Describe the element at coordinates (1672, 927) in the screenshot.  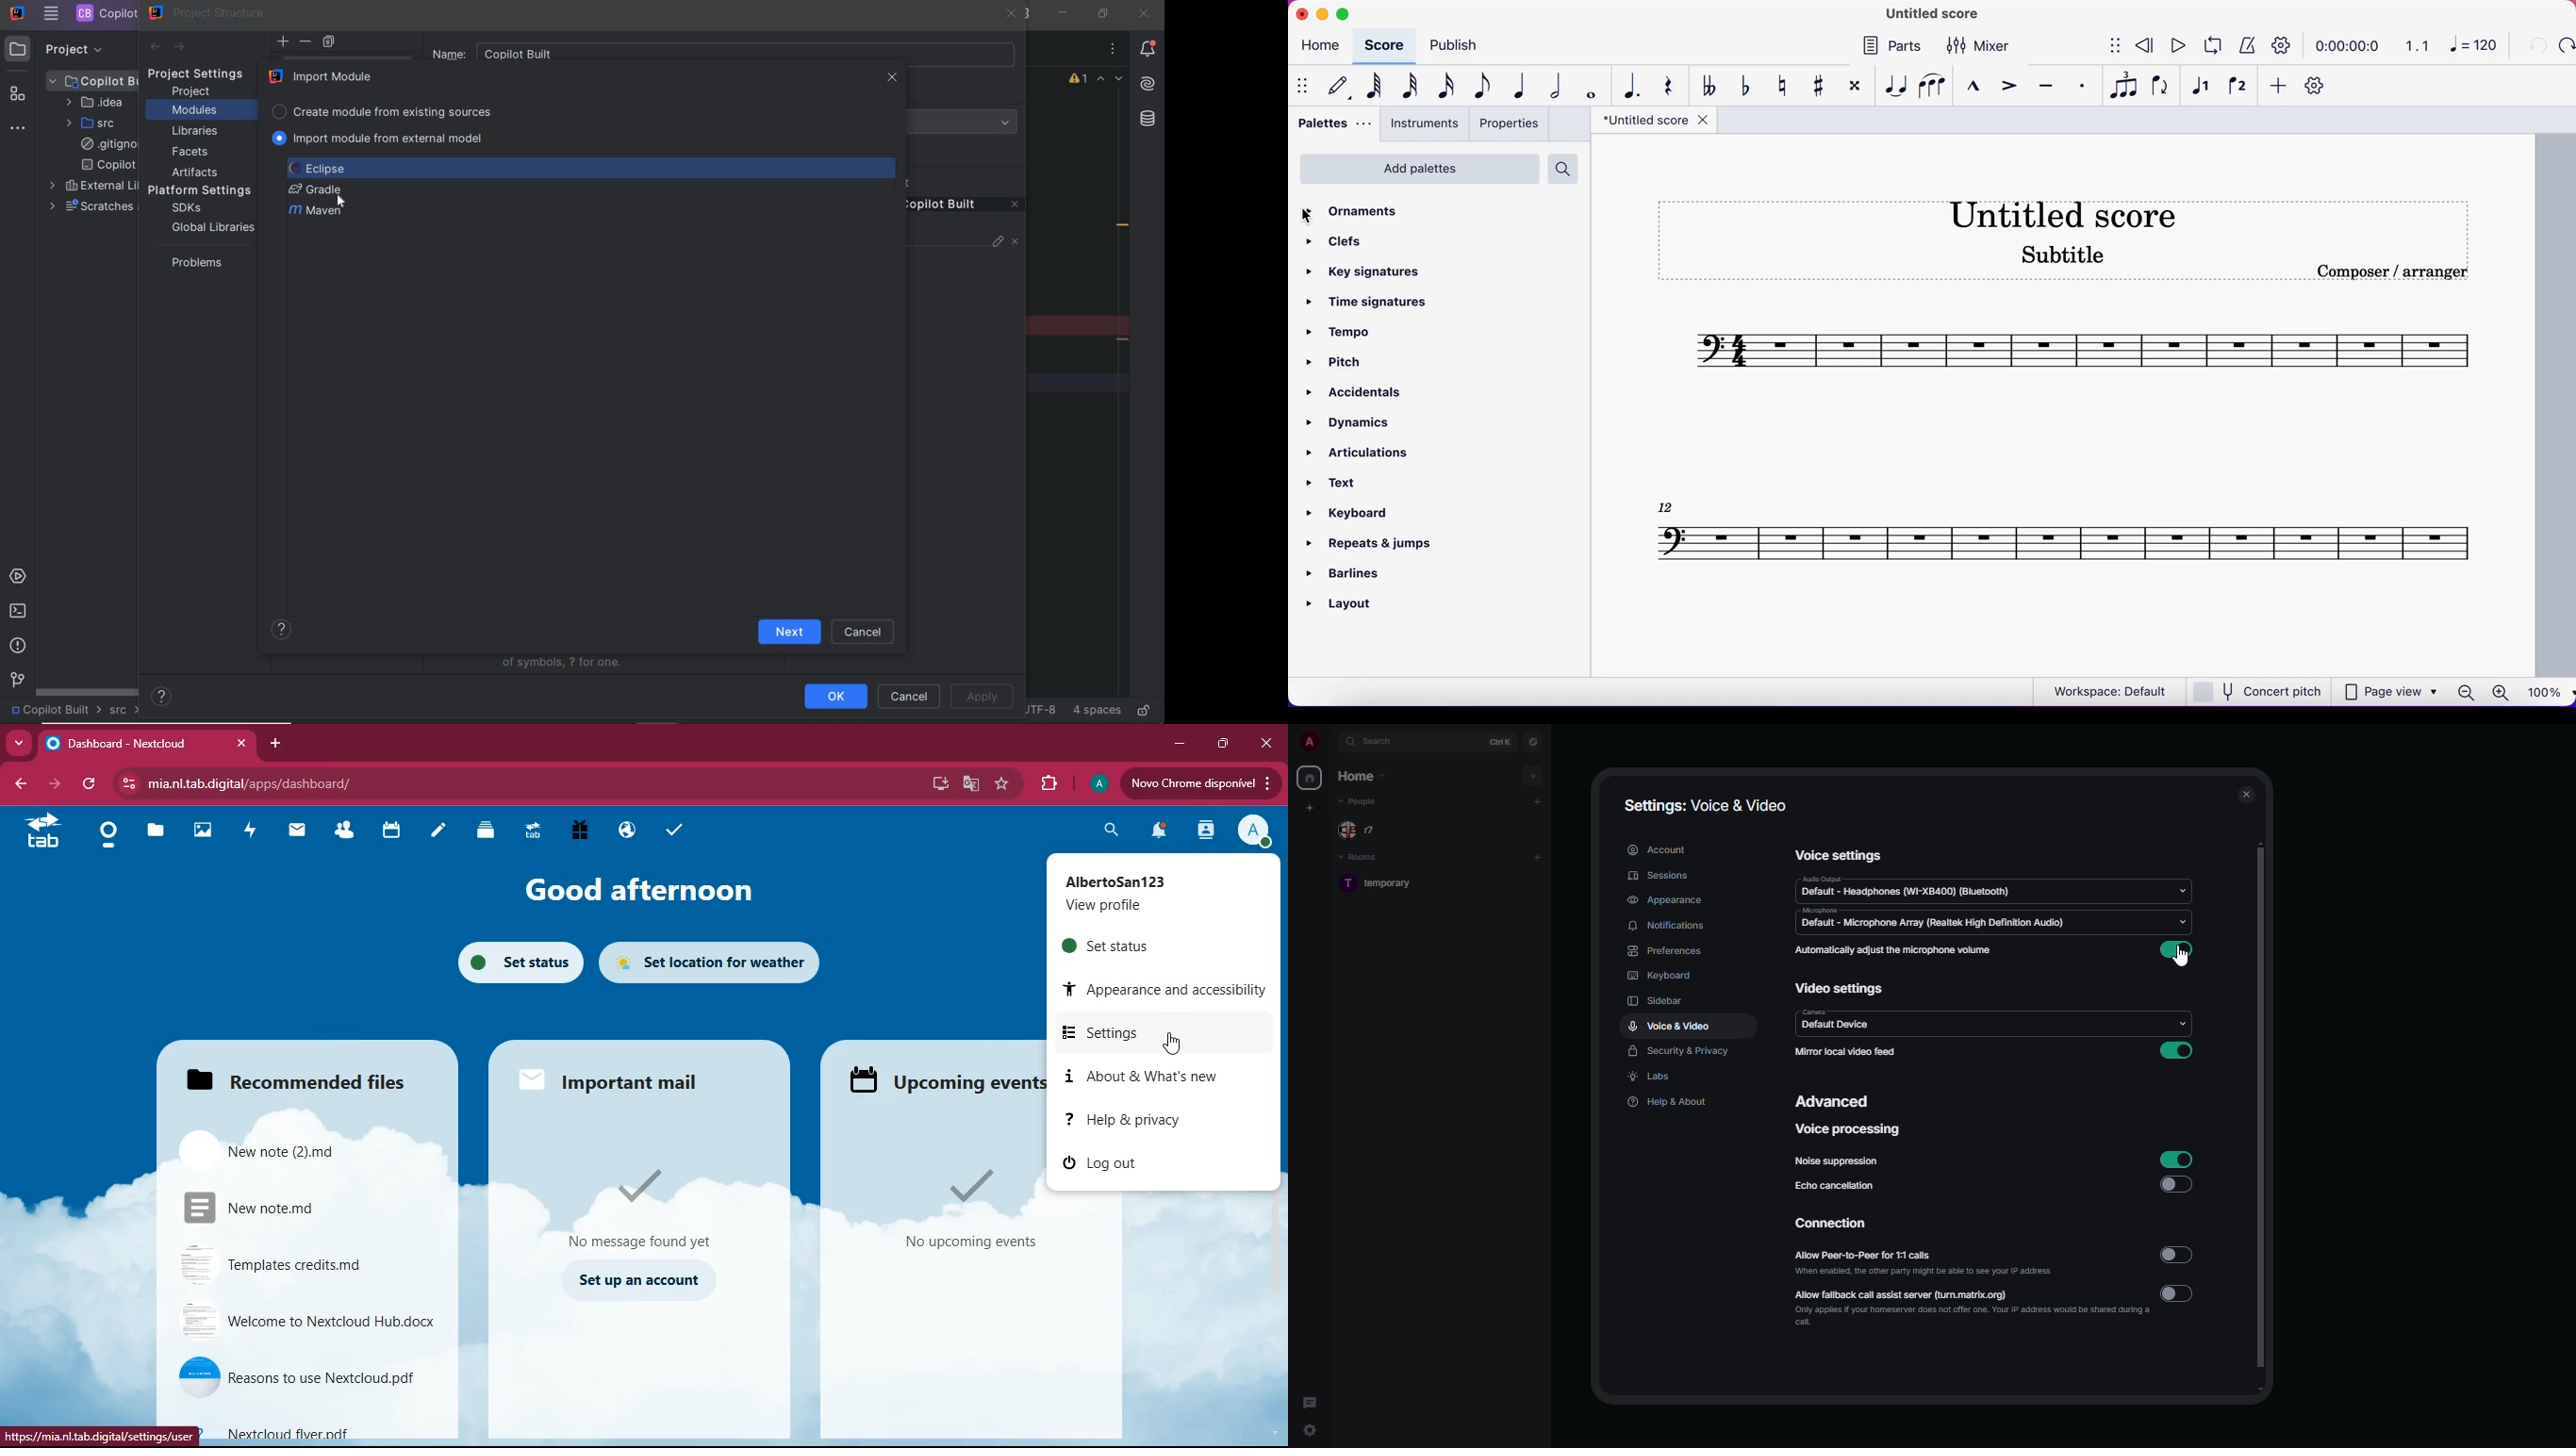
I see `notifications` at that location.